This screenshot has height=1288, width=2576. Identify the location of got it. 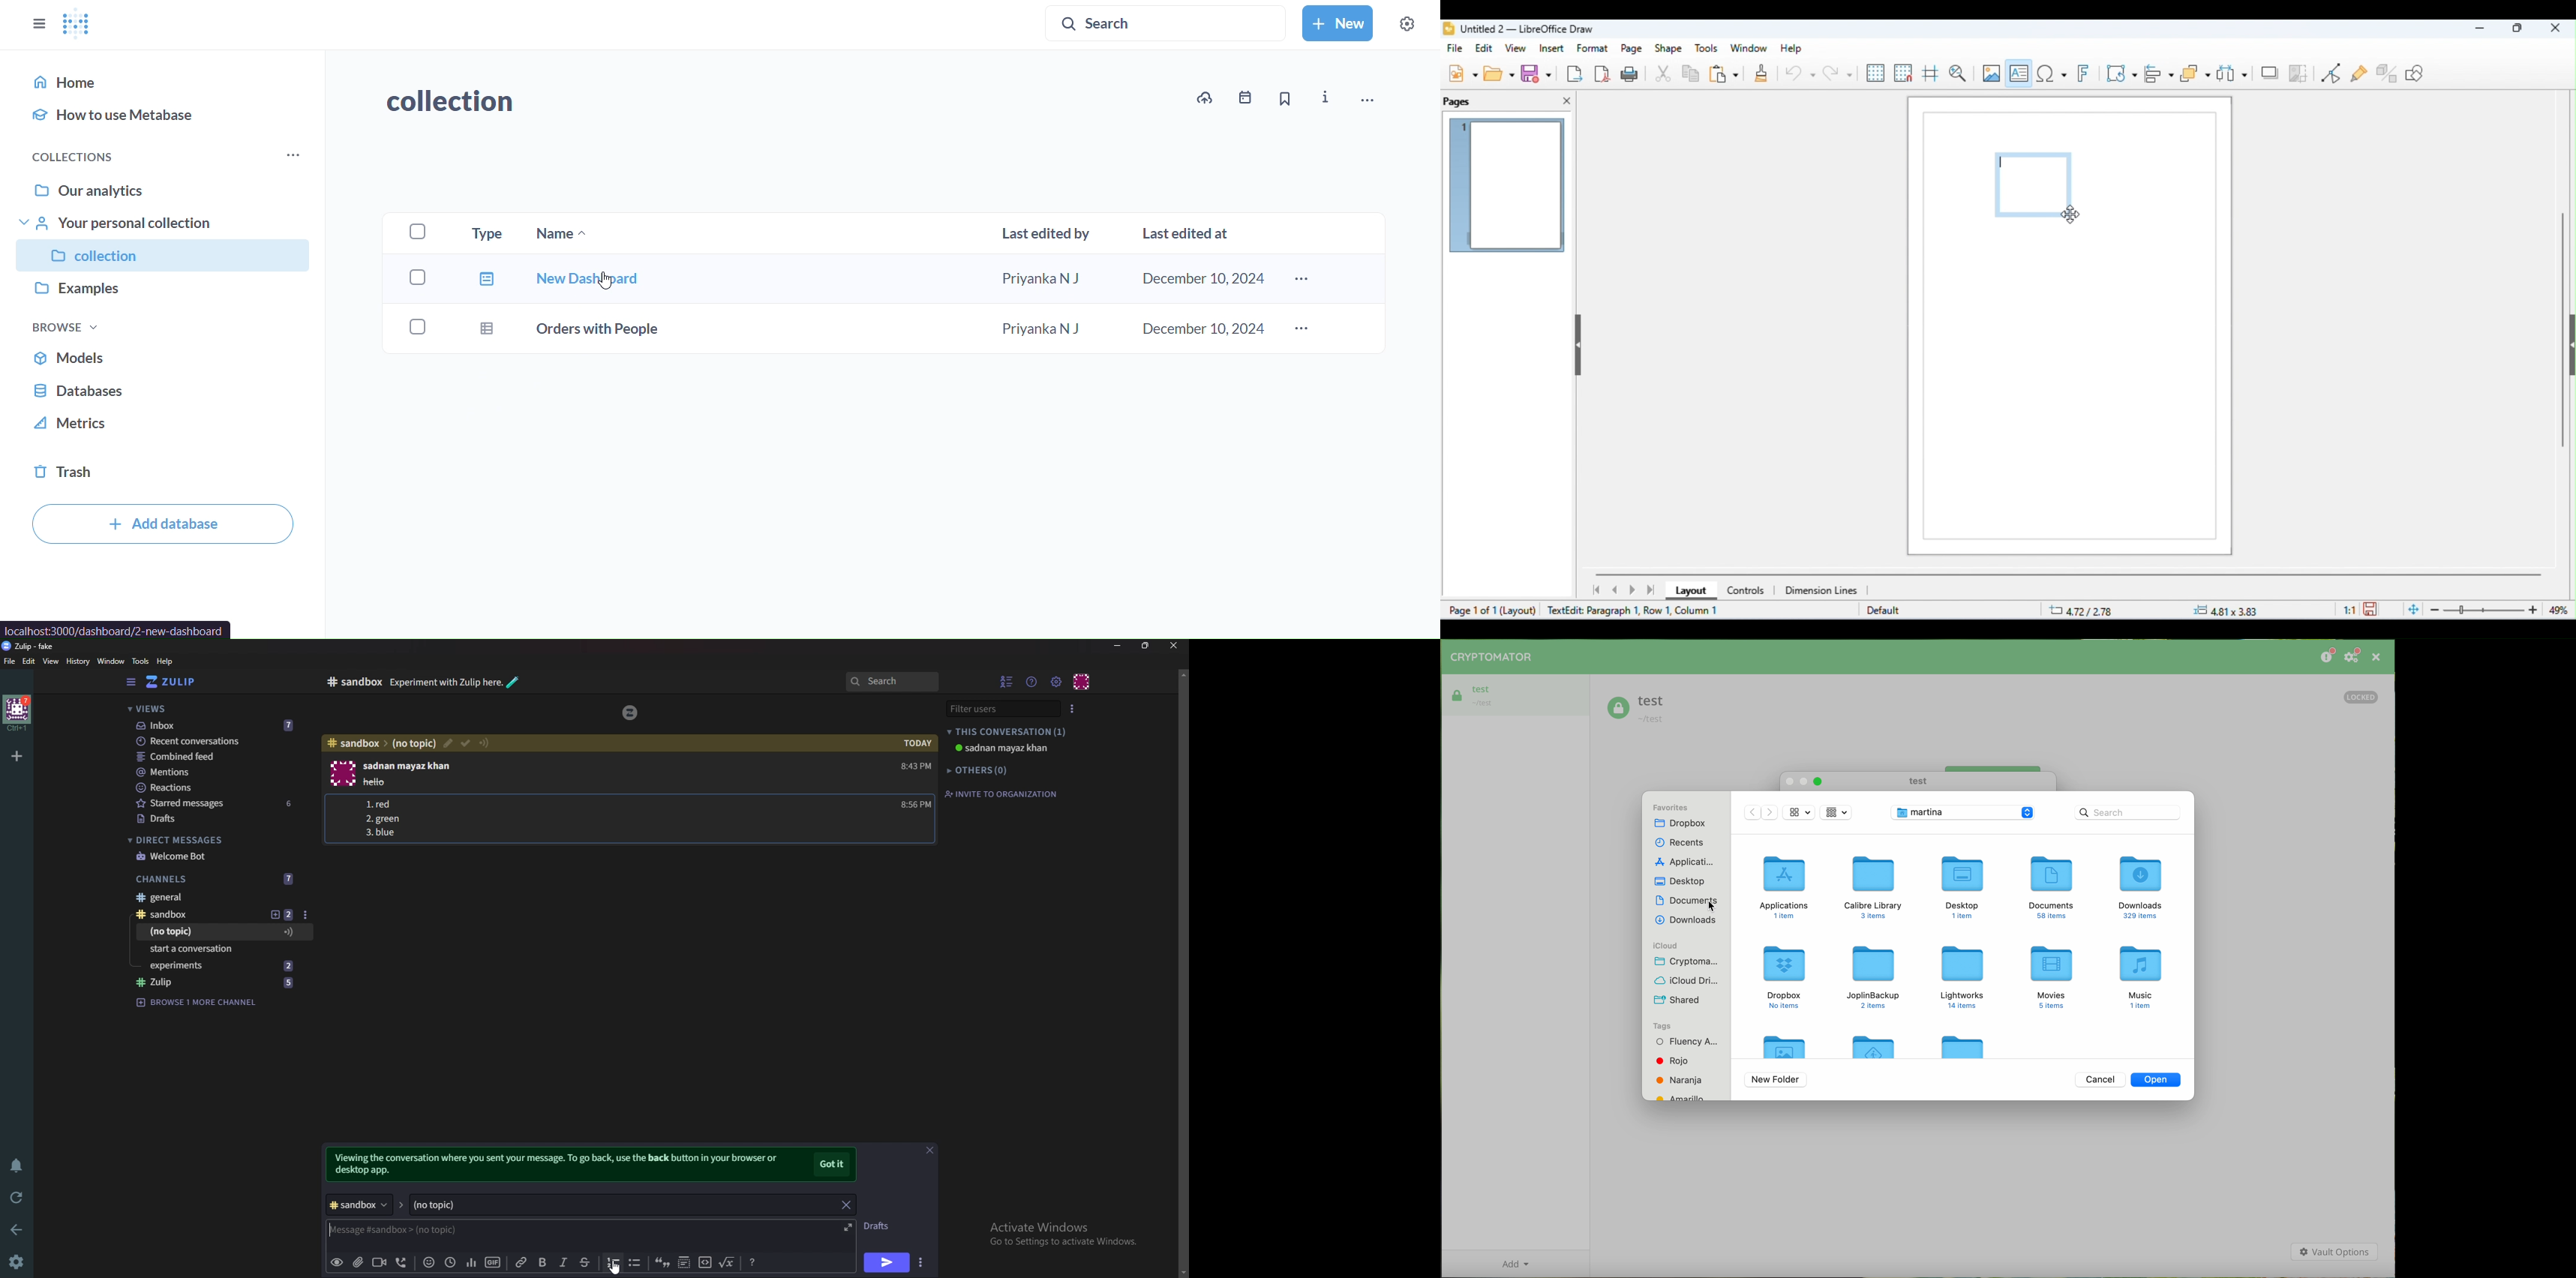
(833, 1165).